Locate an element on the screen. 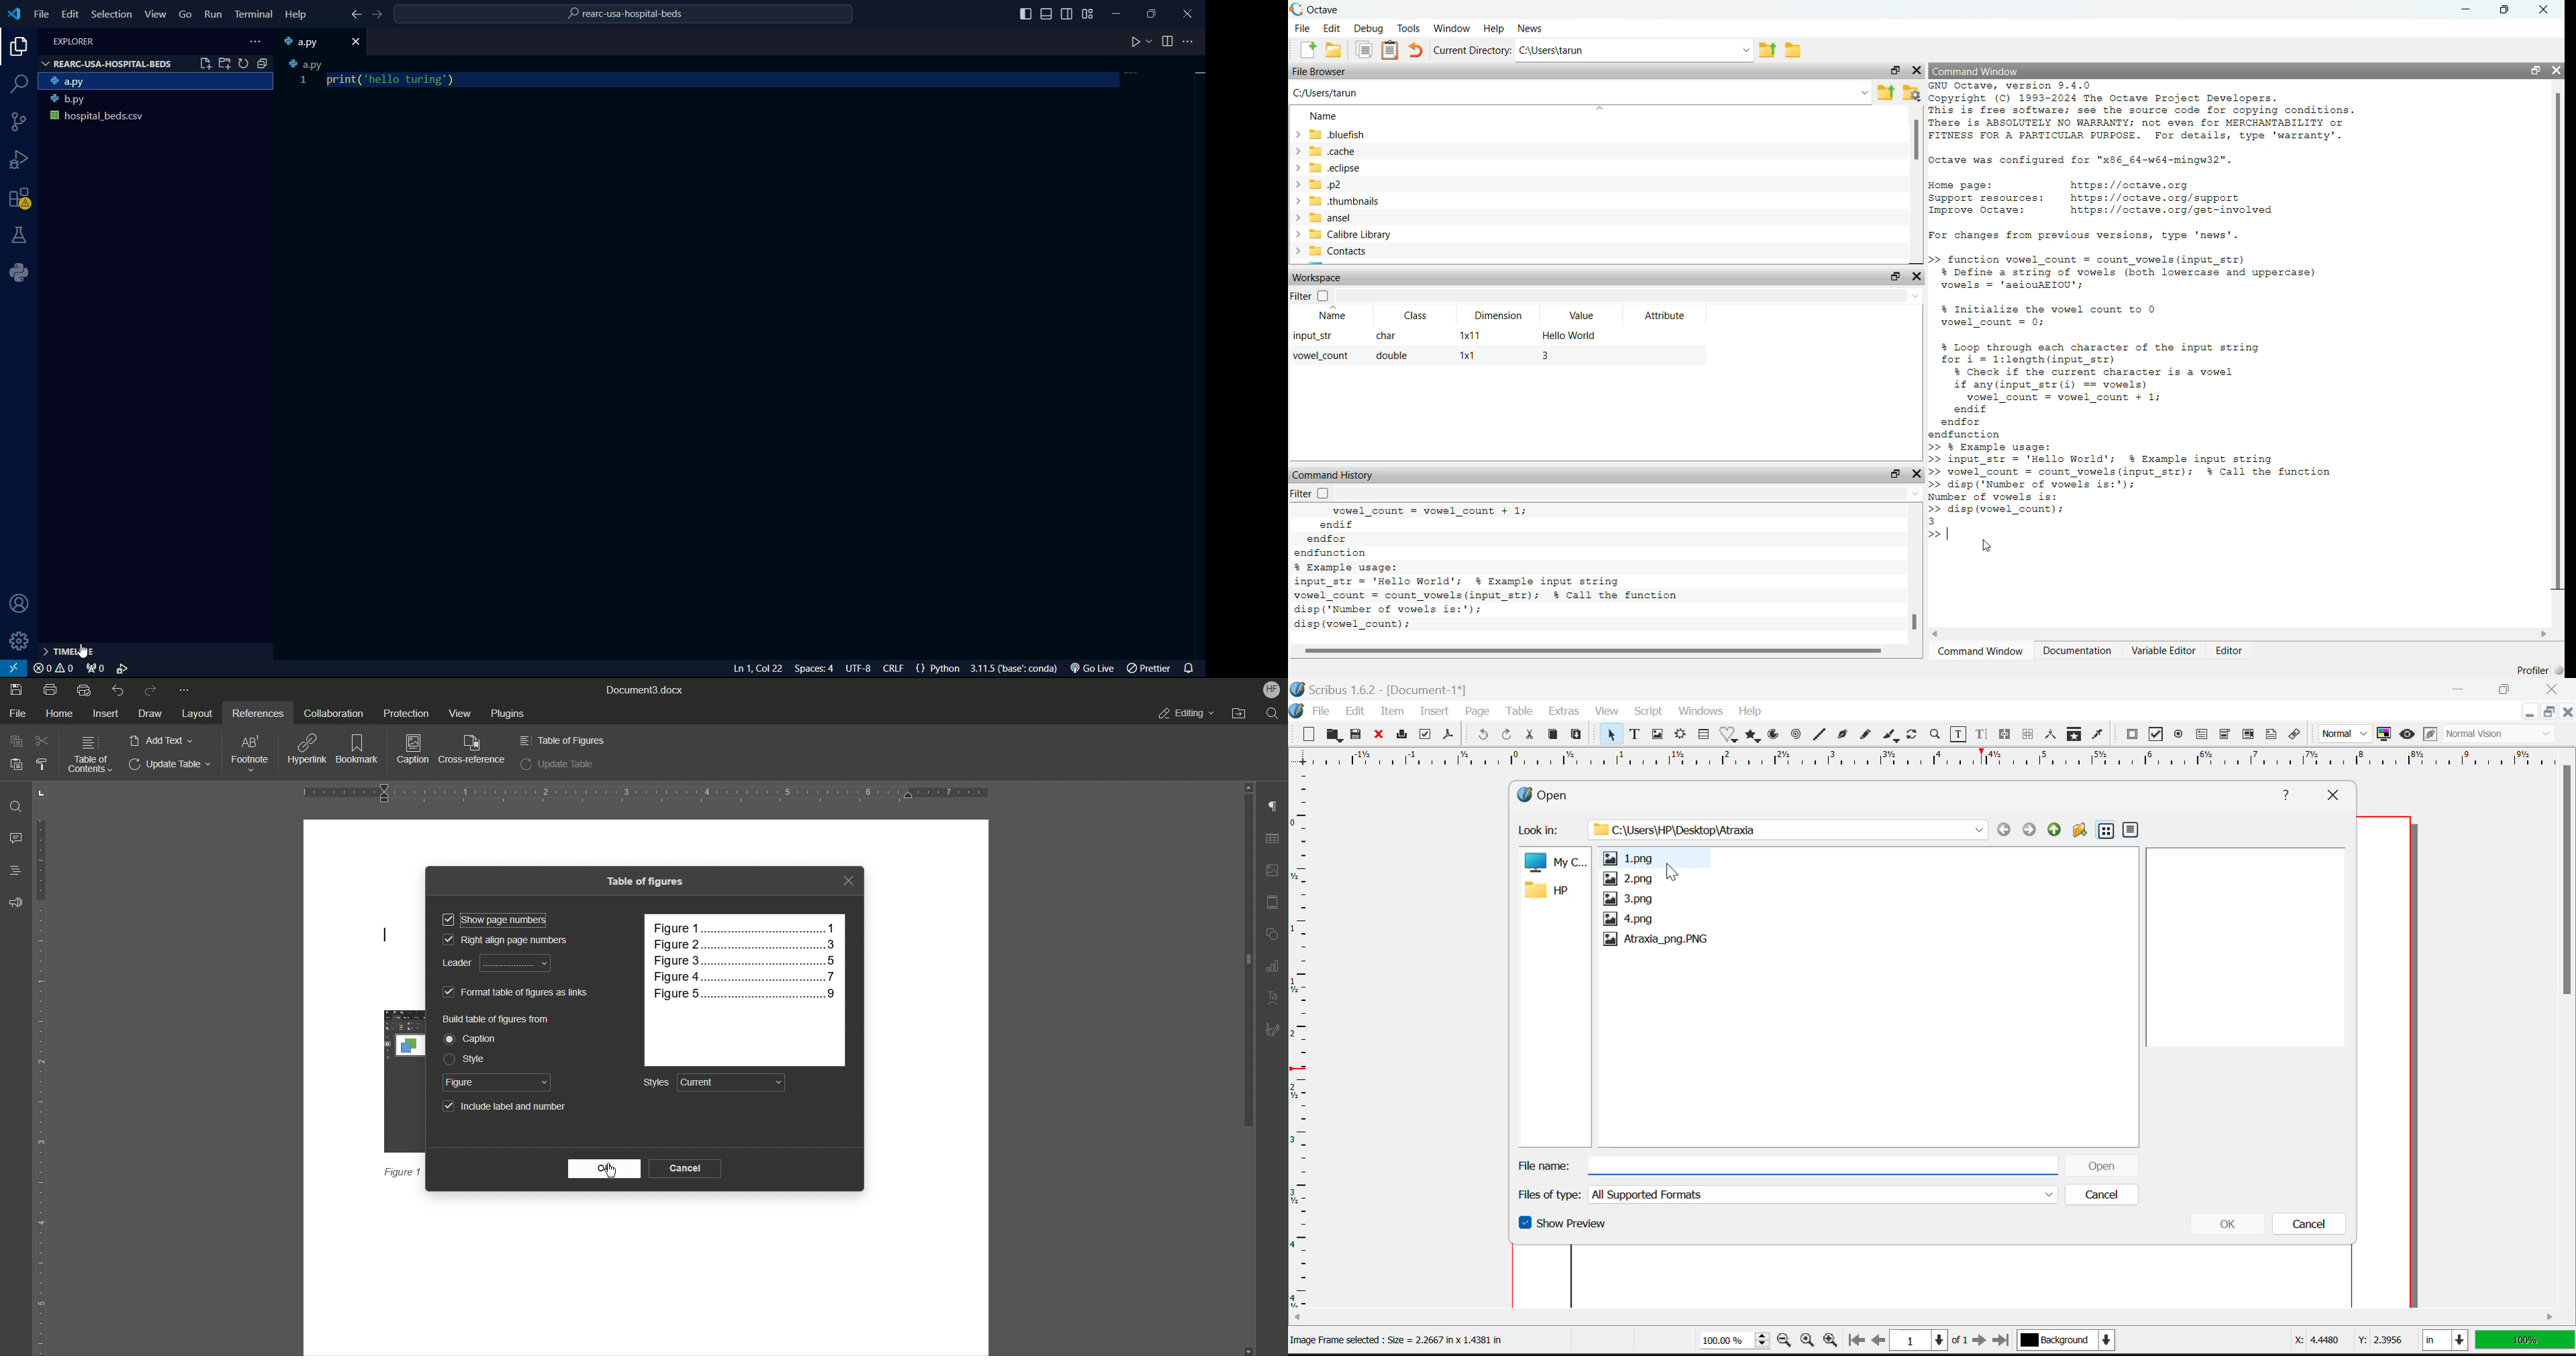 The image size is (2576, 1372). Editing is located at coordinates (1186, 714).